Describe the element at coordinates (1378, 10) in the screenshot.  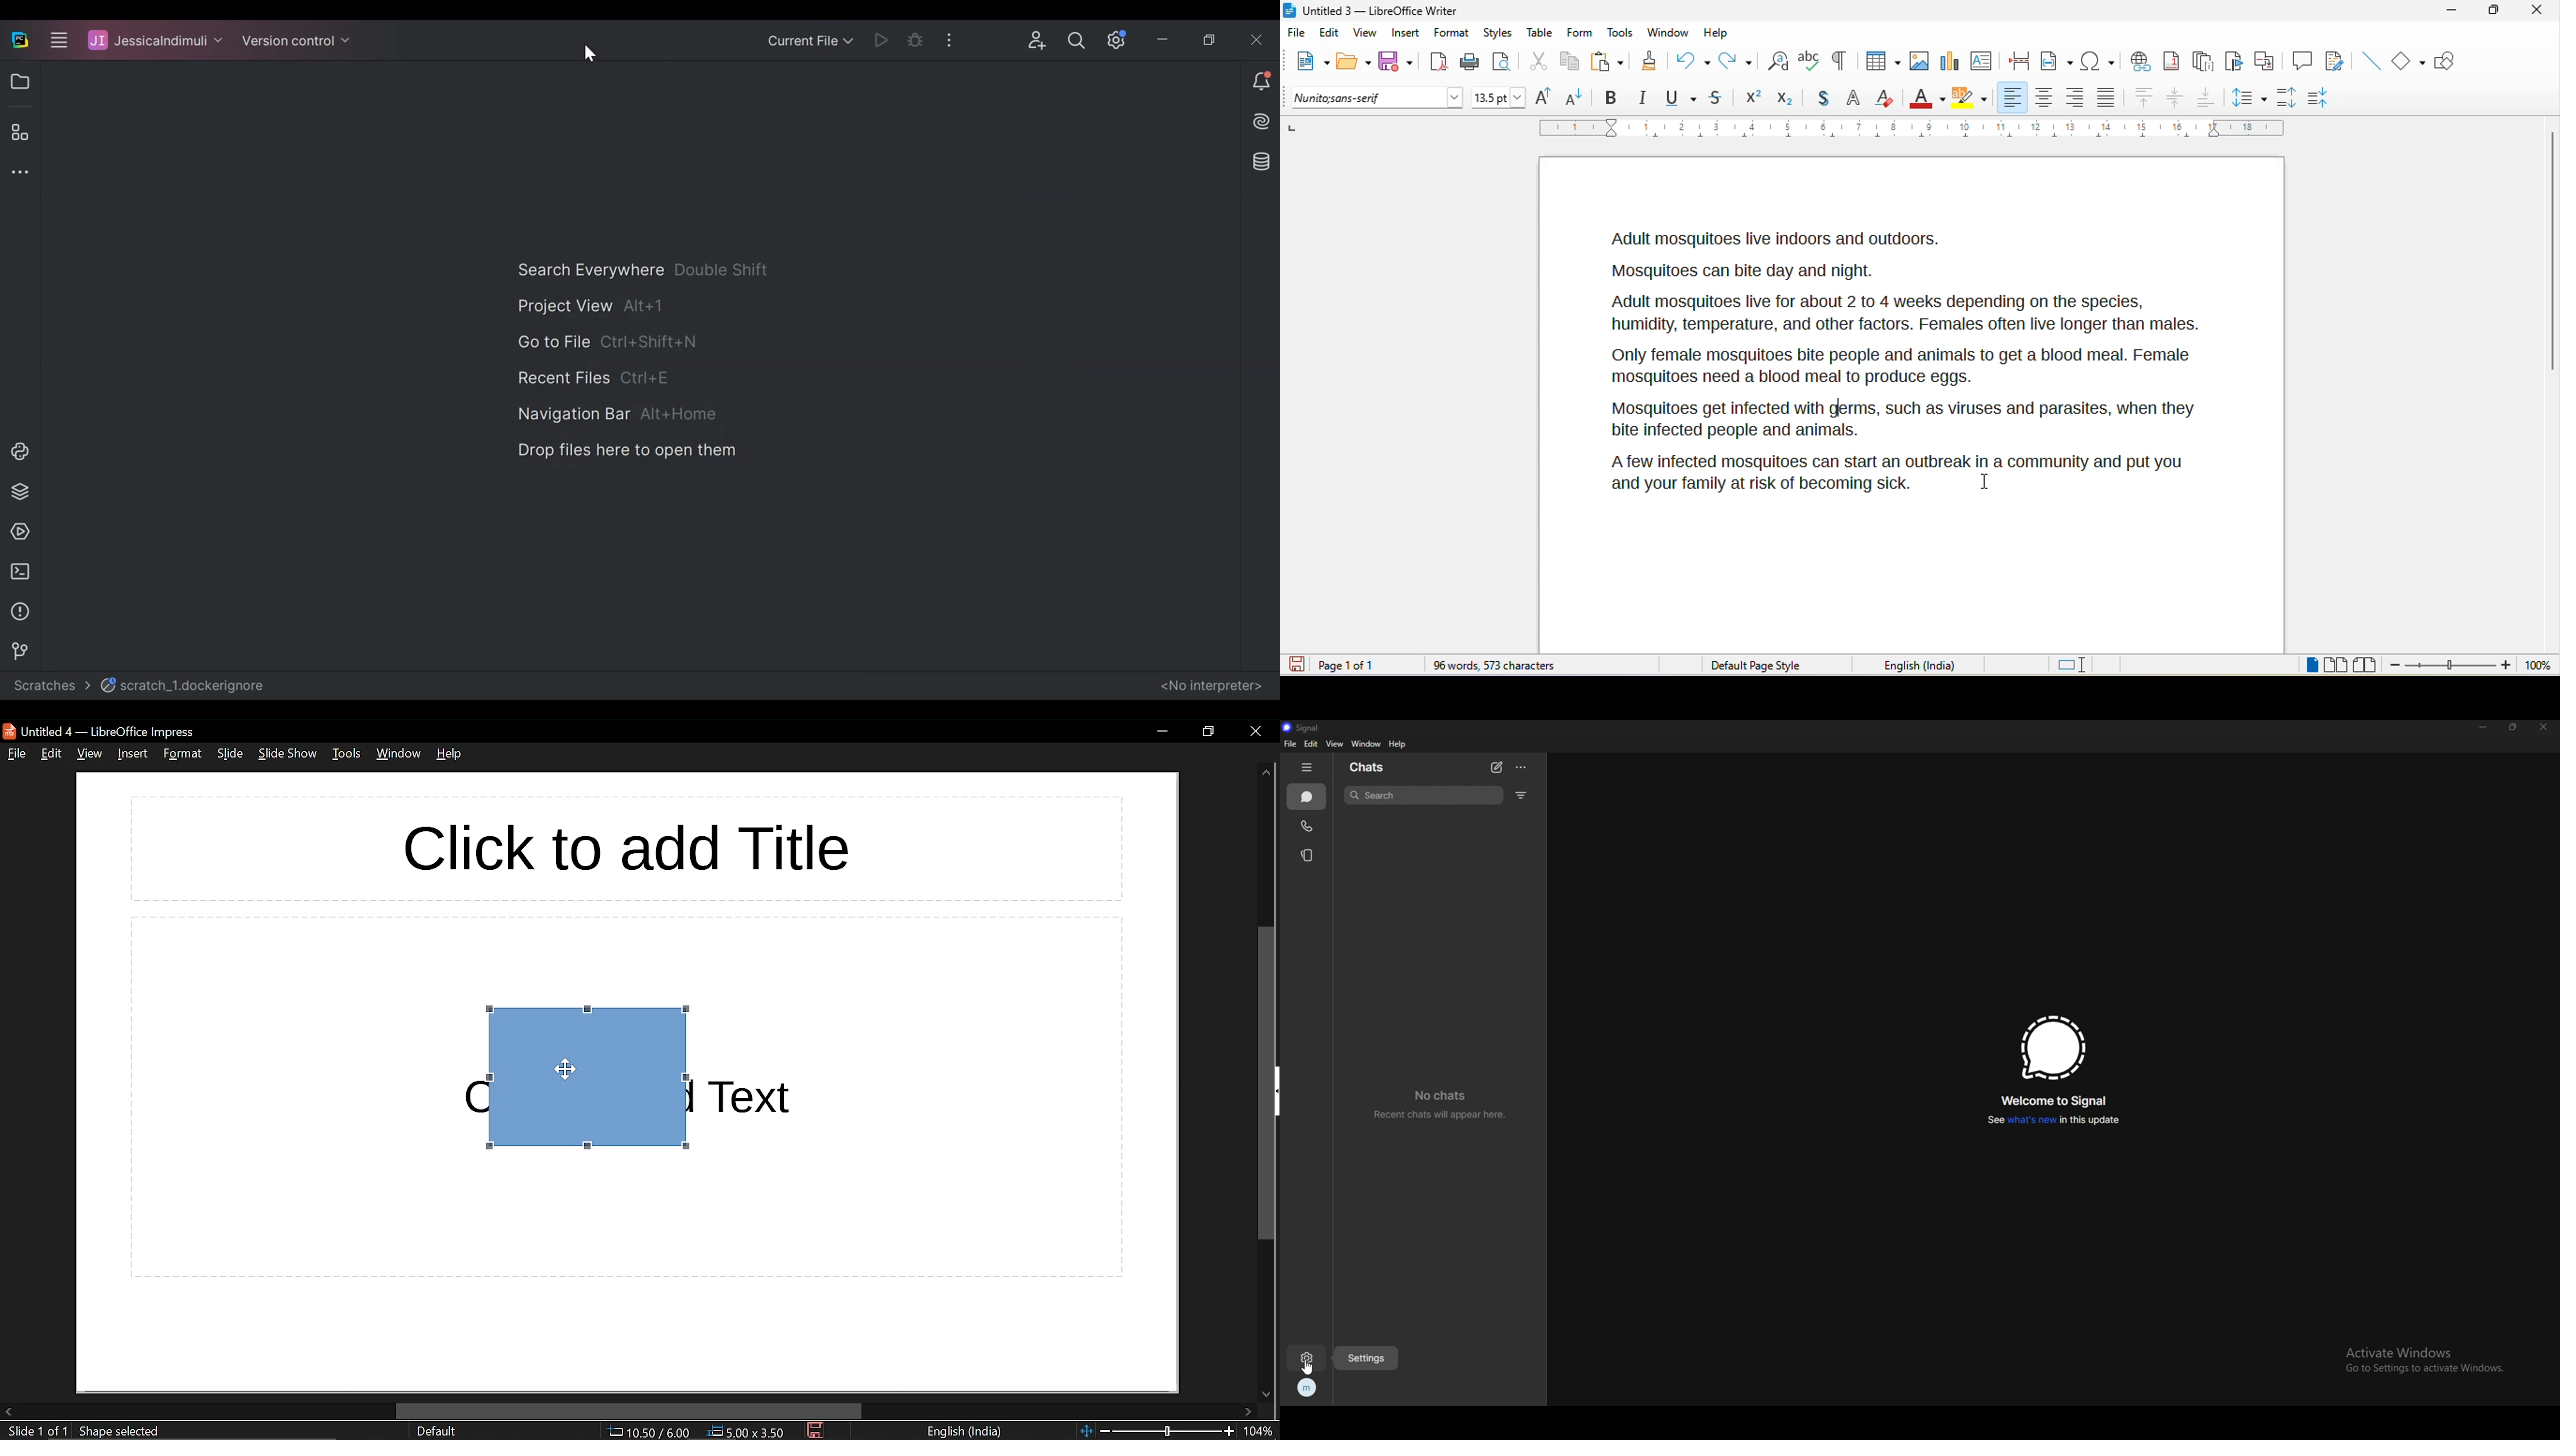
I see `Untitled 3 — LibreOffice Writer` at that location.